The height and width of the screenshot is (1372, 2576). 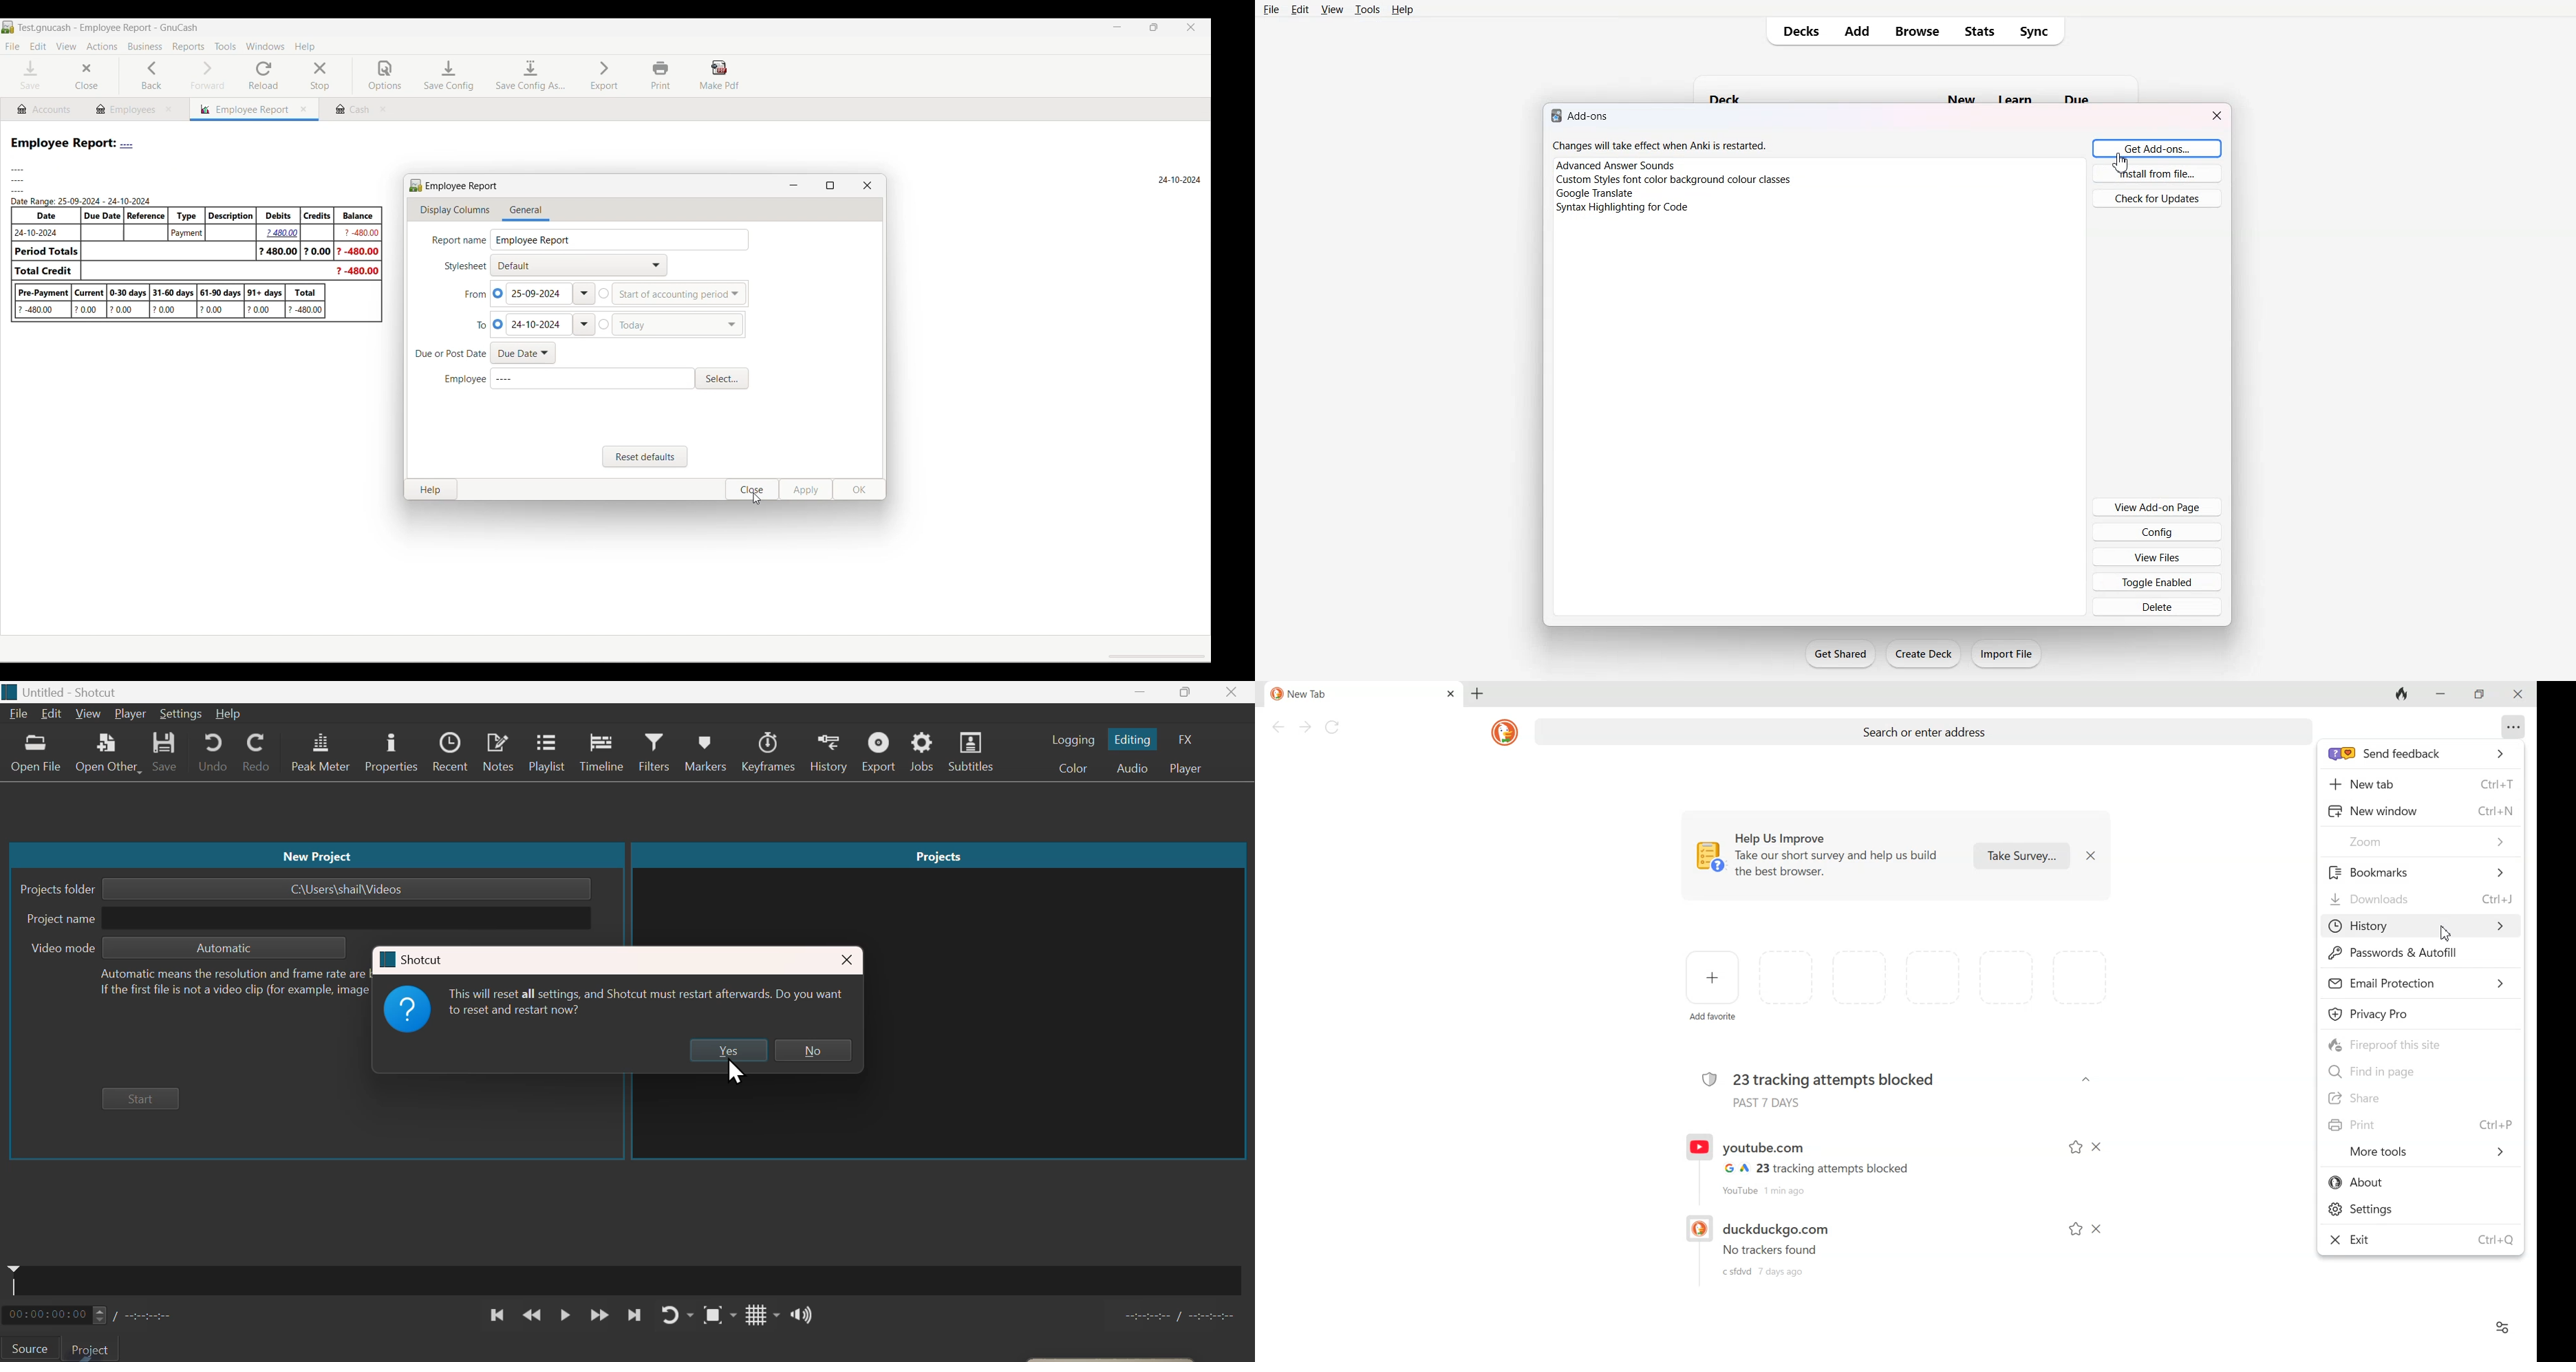 What do you see at coordinates (1271, 10) in the screenshot?
I see `File` at bounding box center [1271, 10].